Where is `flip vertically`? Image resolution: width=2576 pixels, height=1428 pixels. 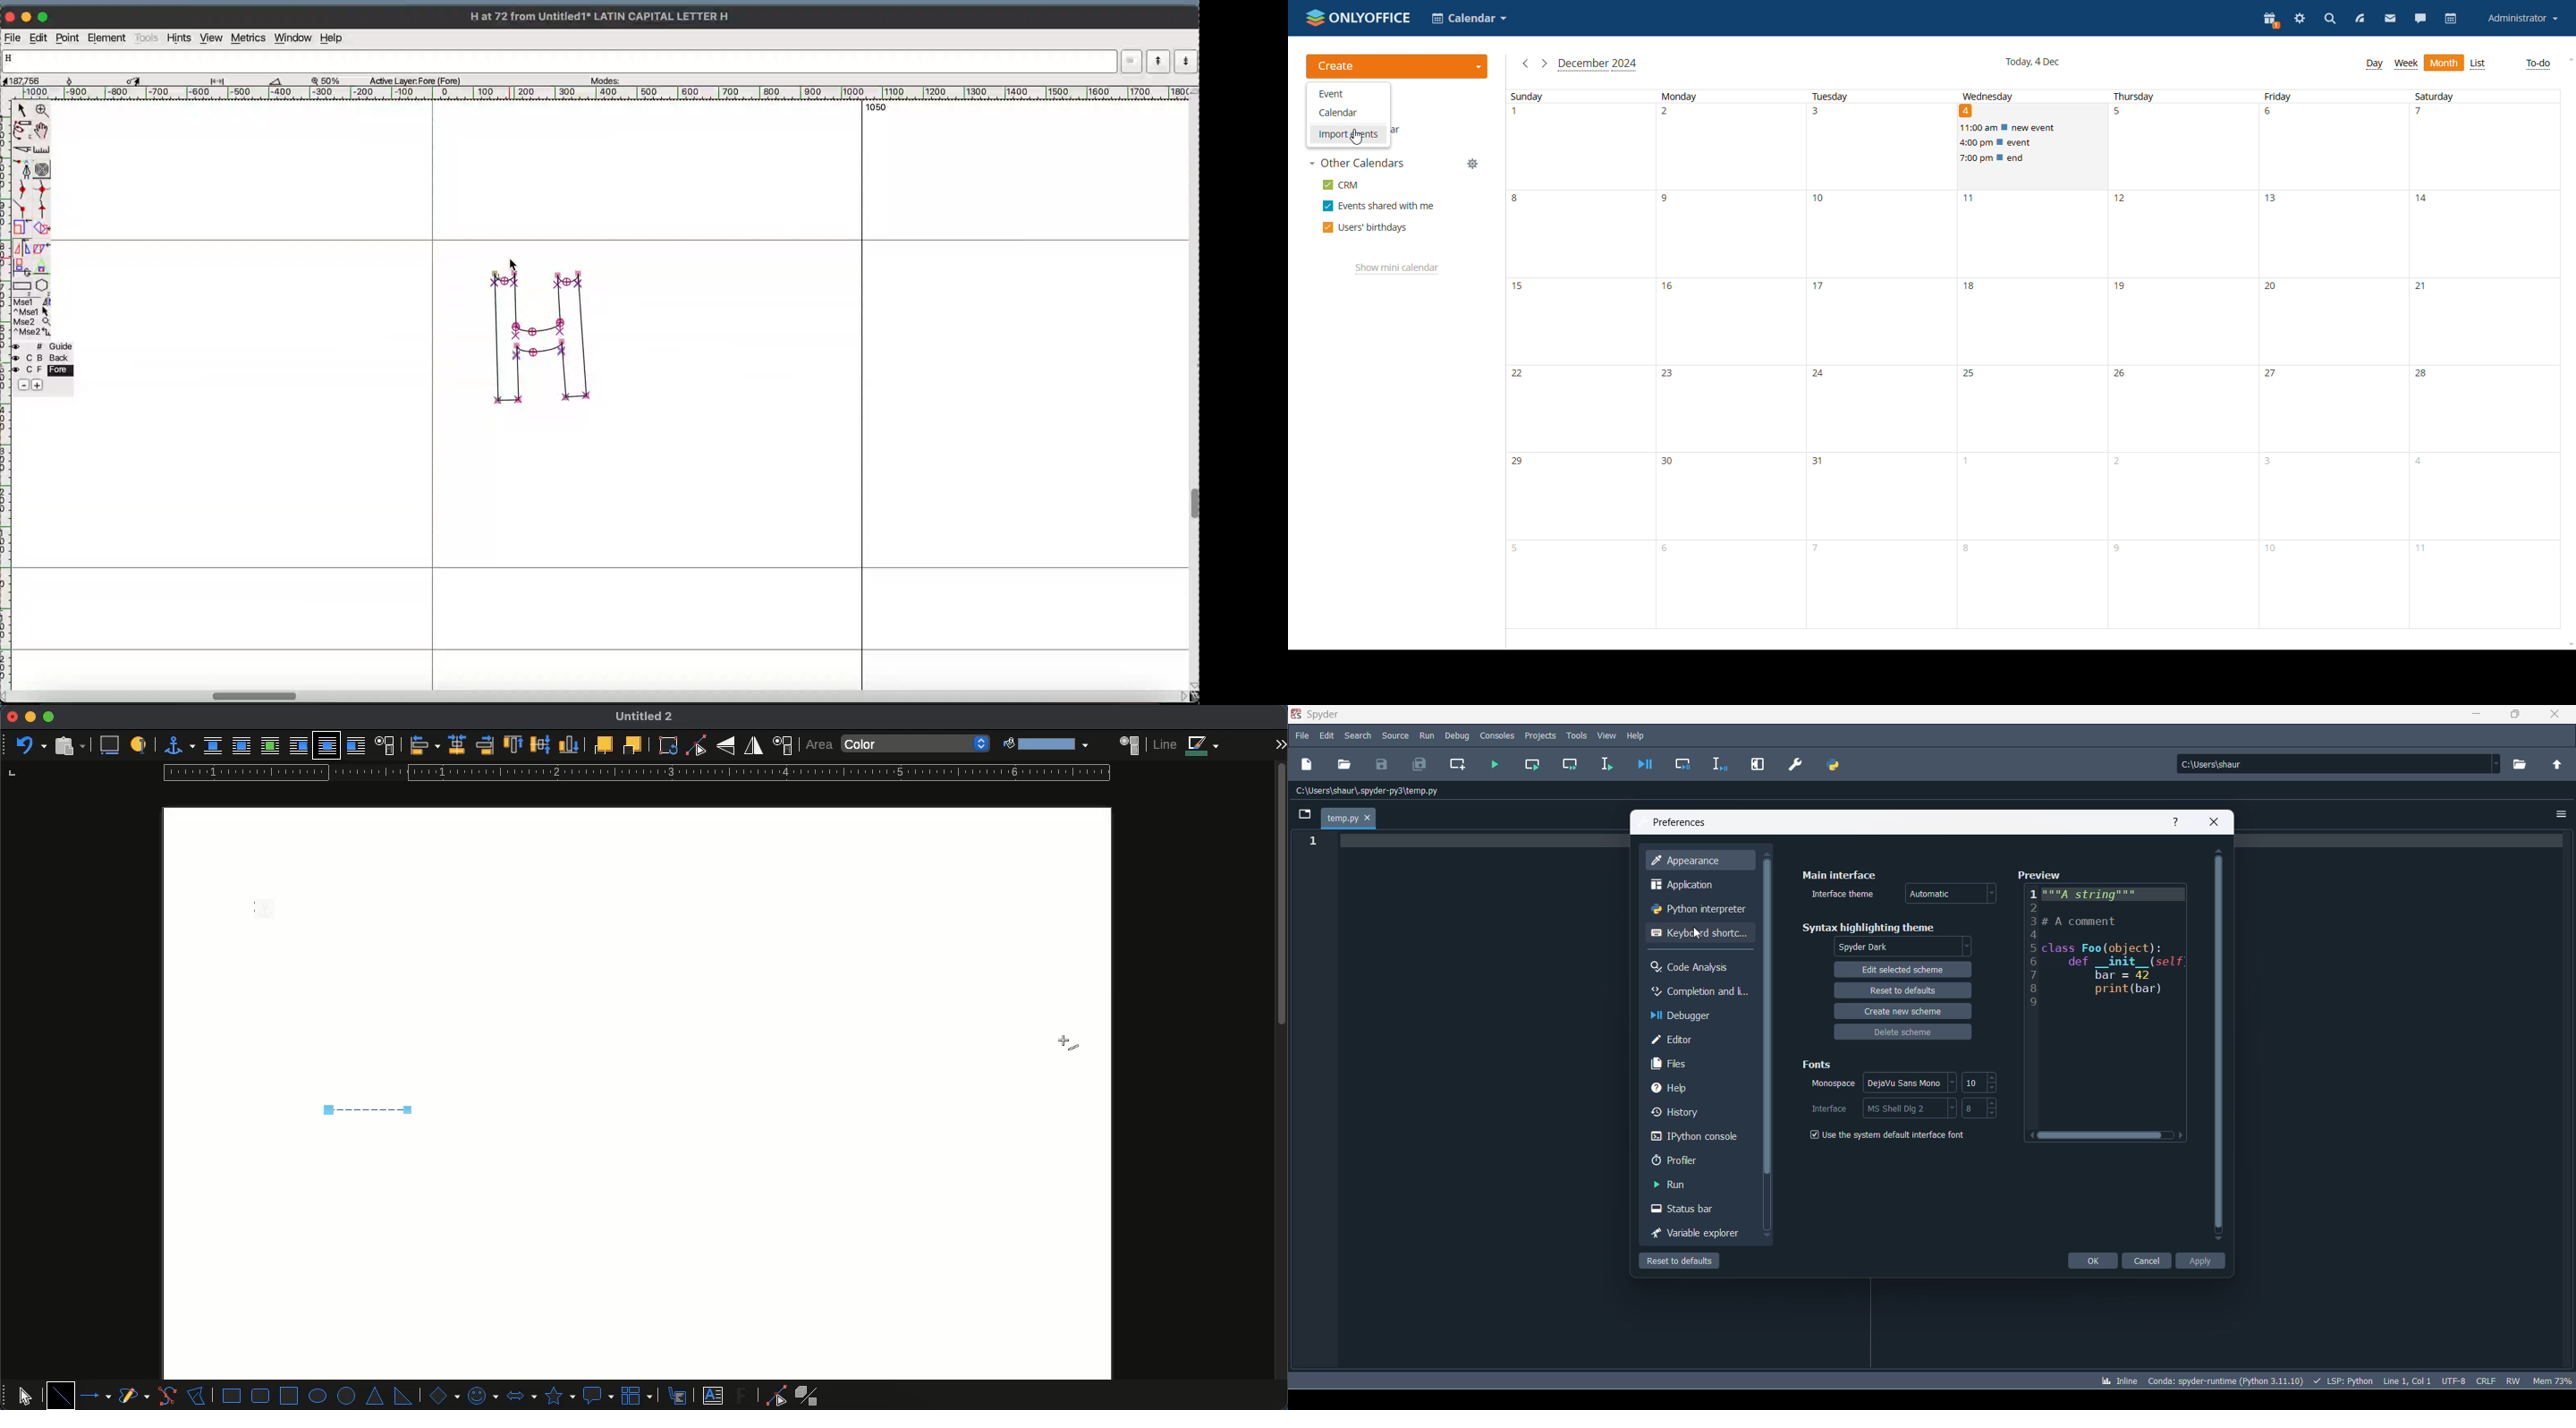
flip vertically is located at coordinates (725, 745).